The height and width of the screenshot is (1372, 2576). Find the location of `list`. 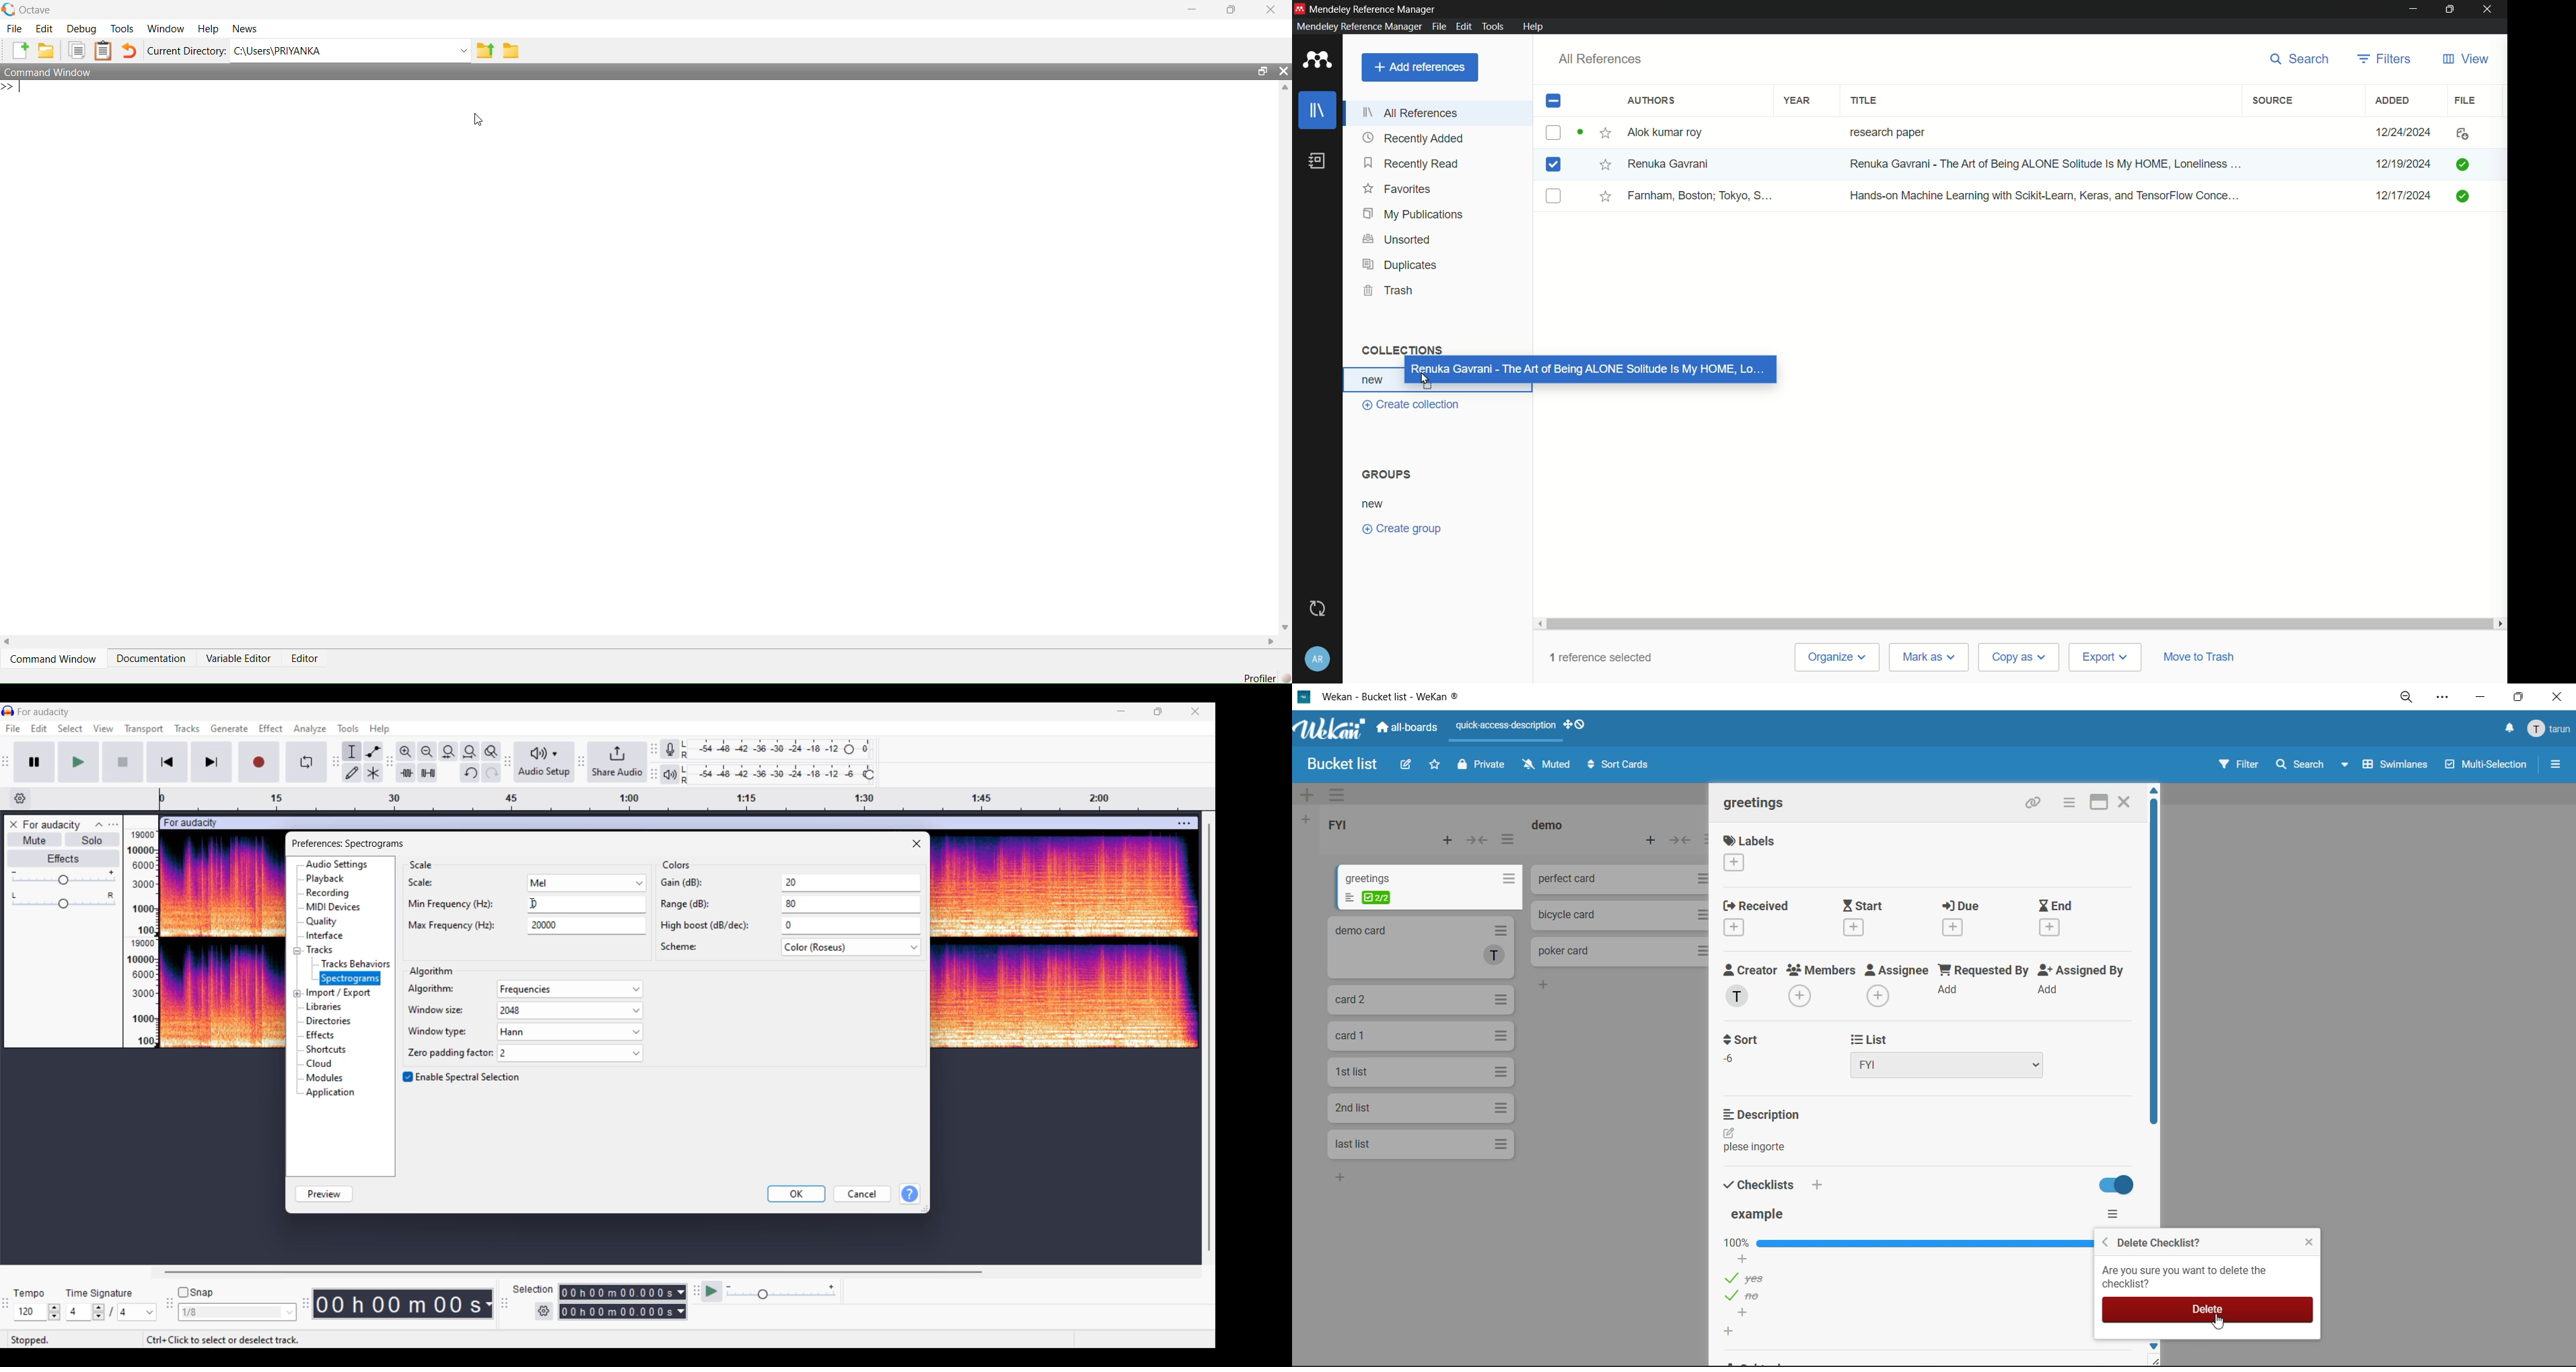

list is located at coordinates (1961, 1053).